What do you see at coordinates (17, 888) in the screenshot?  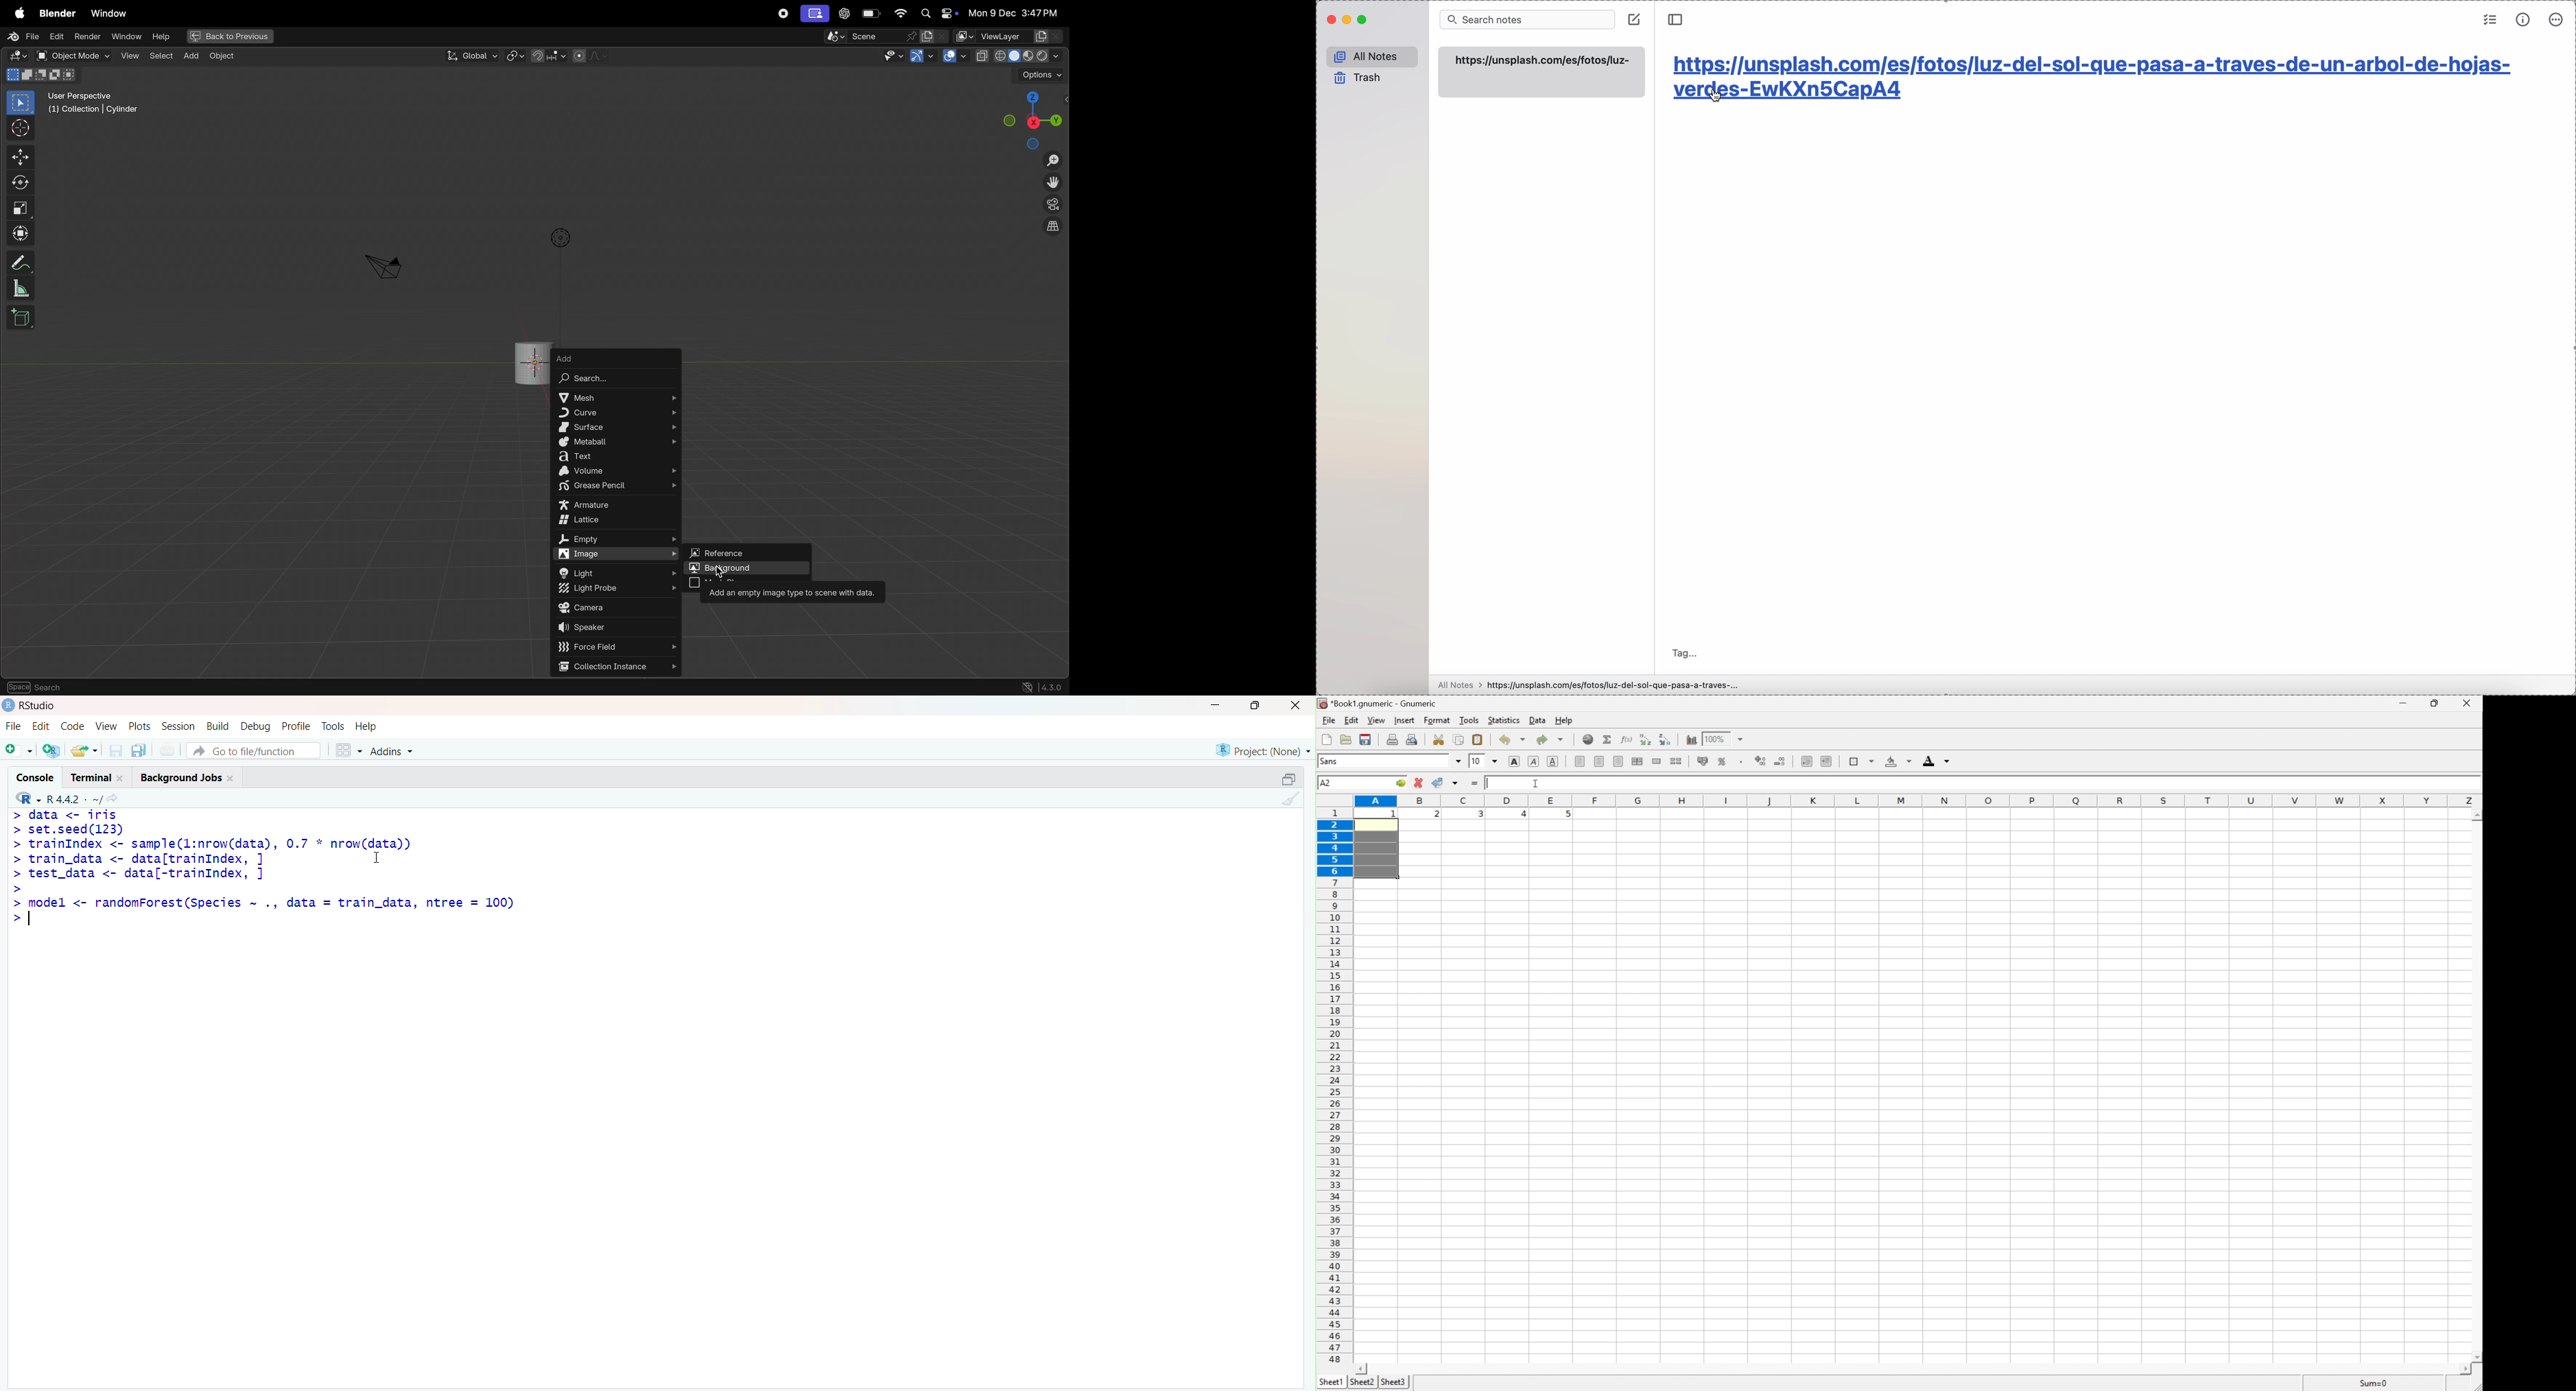 I see `Prompt cursor` at bounding box center [17, 888].